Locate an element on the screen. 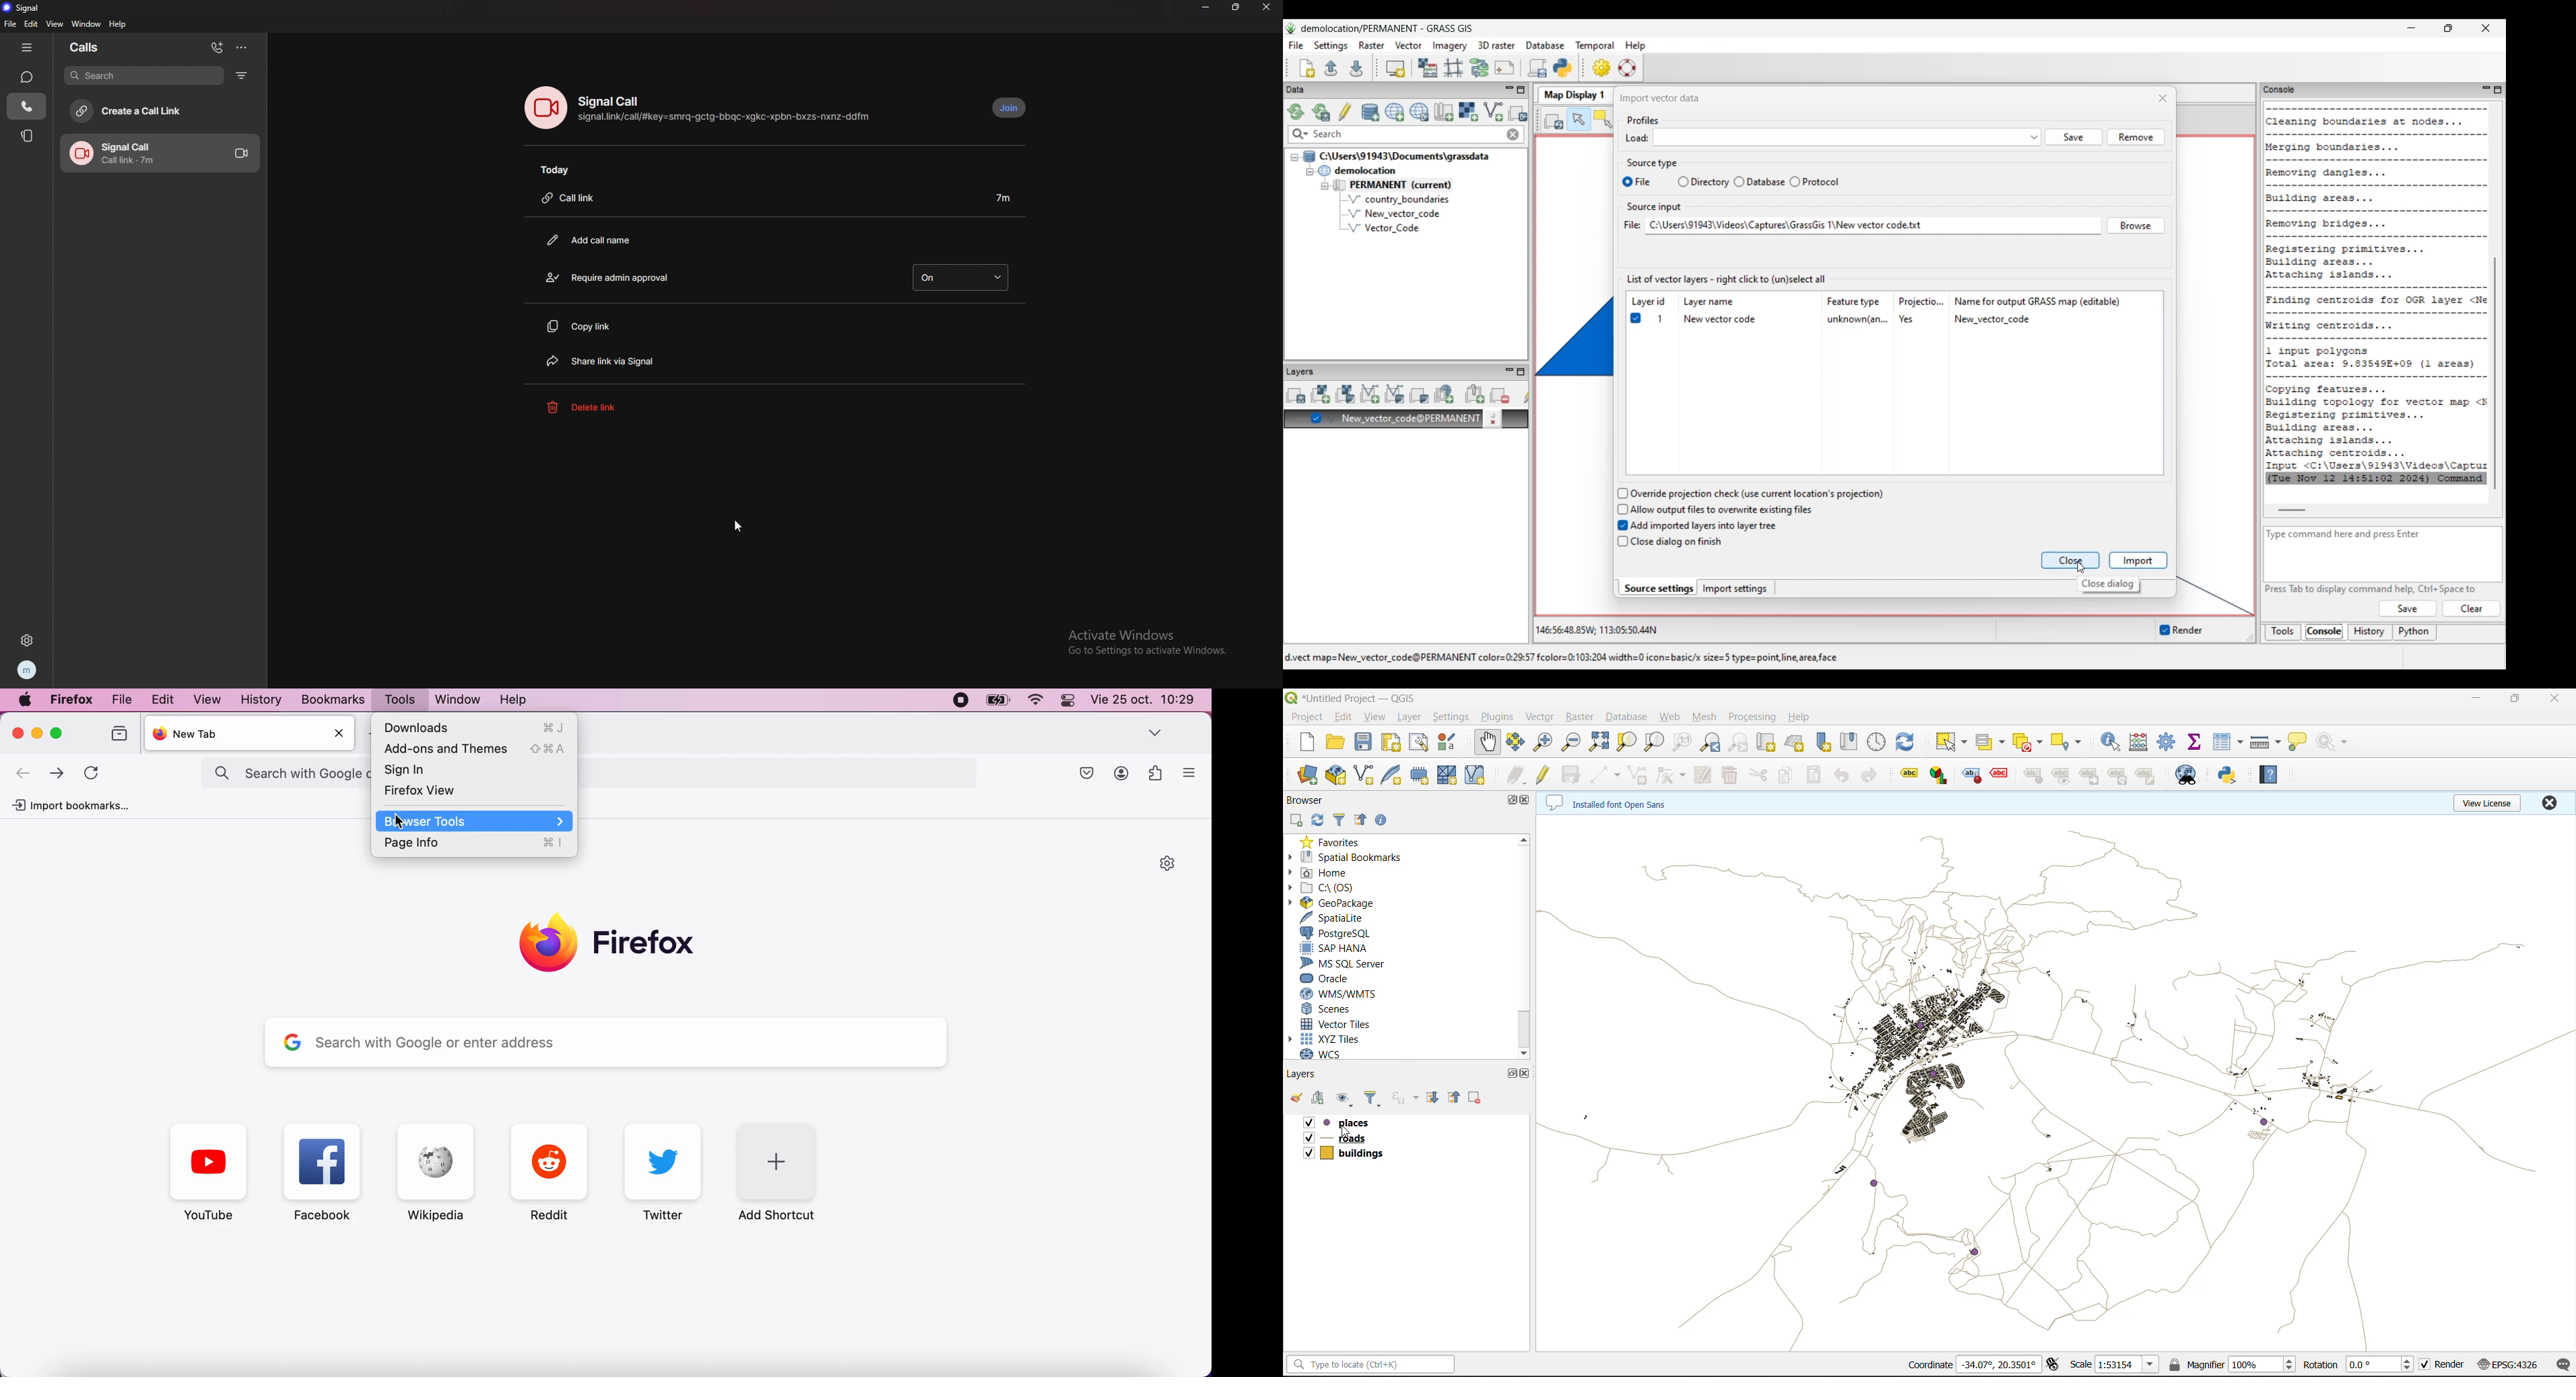 This screenshot has width=2576, height=1400. Search bar is located at coordinates (608, 1042).